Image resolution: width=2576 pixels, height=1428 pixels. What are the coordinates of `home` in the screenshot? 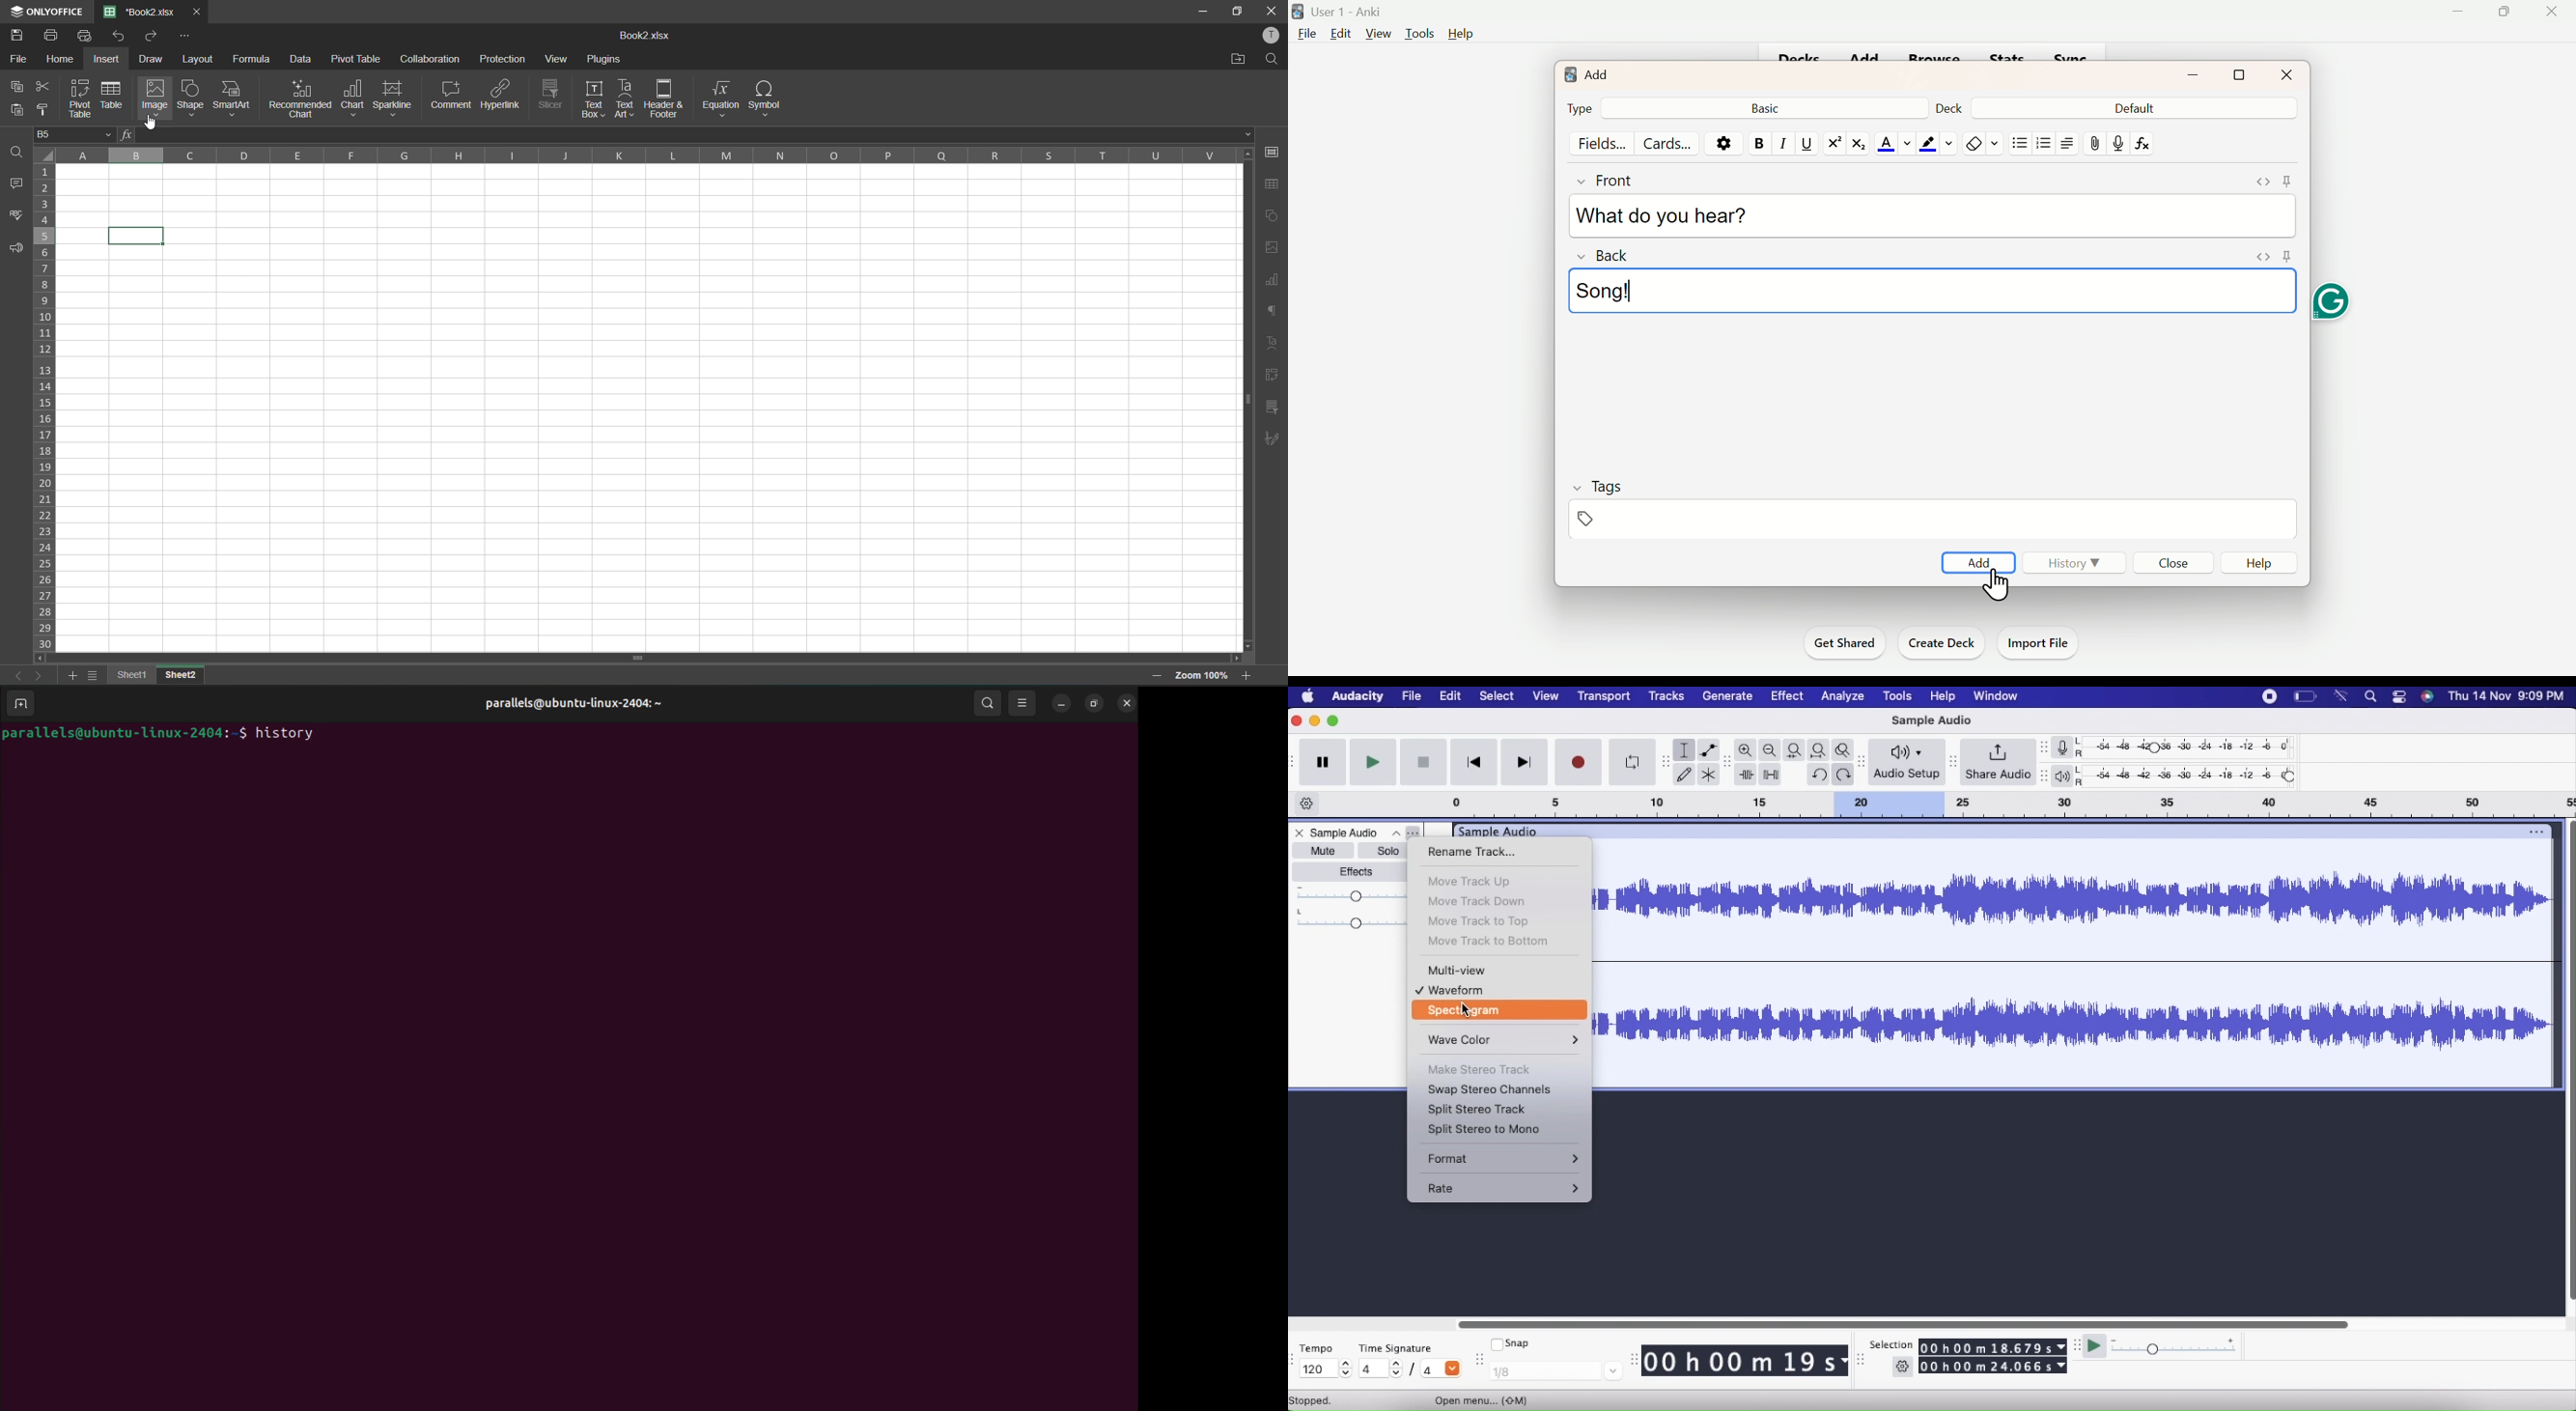 It's located at (64, 60).